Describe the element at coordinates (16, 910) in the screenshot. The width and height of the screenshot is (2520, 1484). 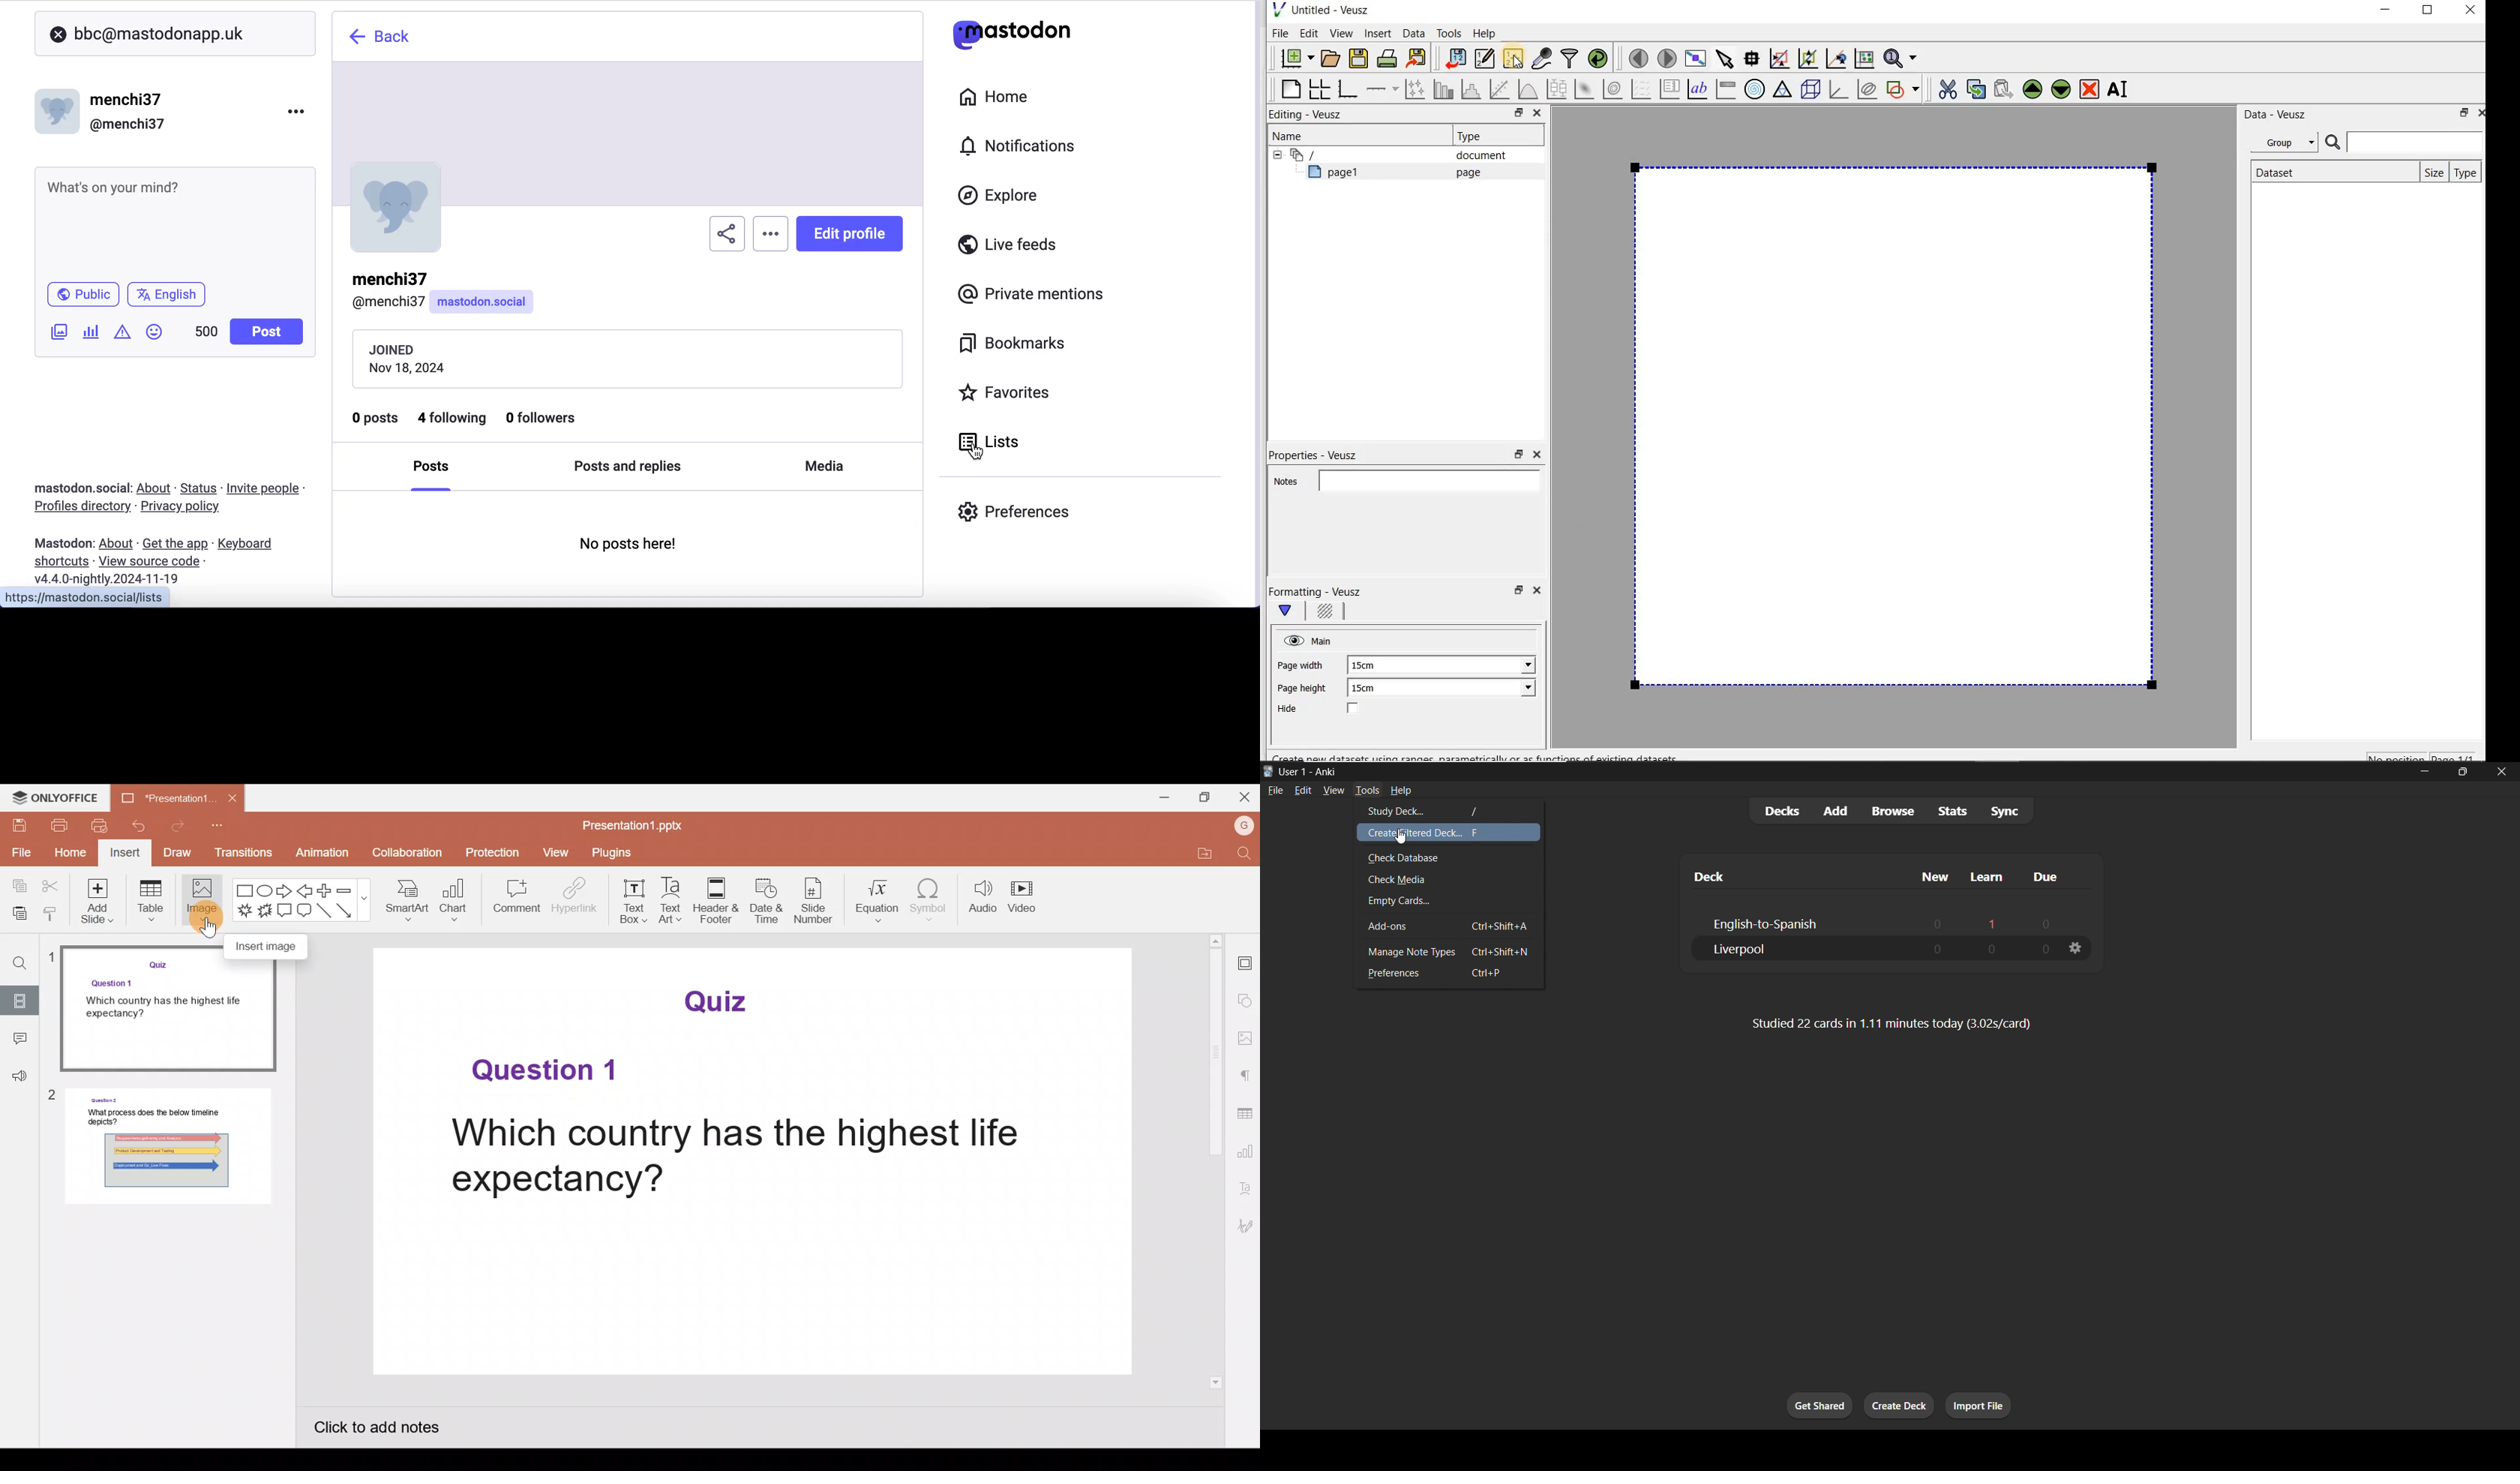
I see `Paste` at that location.